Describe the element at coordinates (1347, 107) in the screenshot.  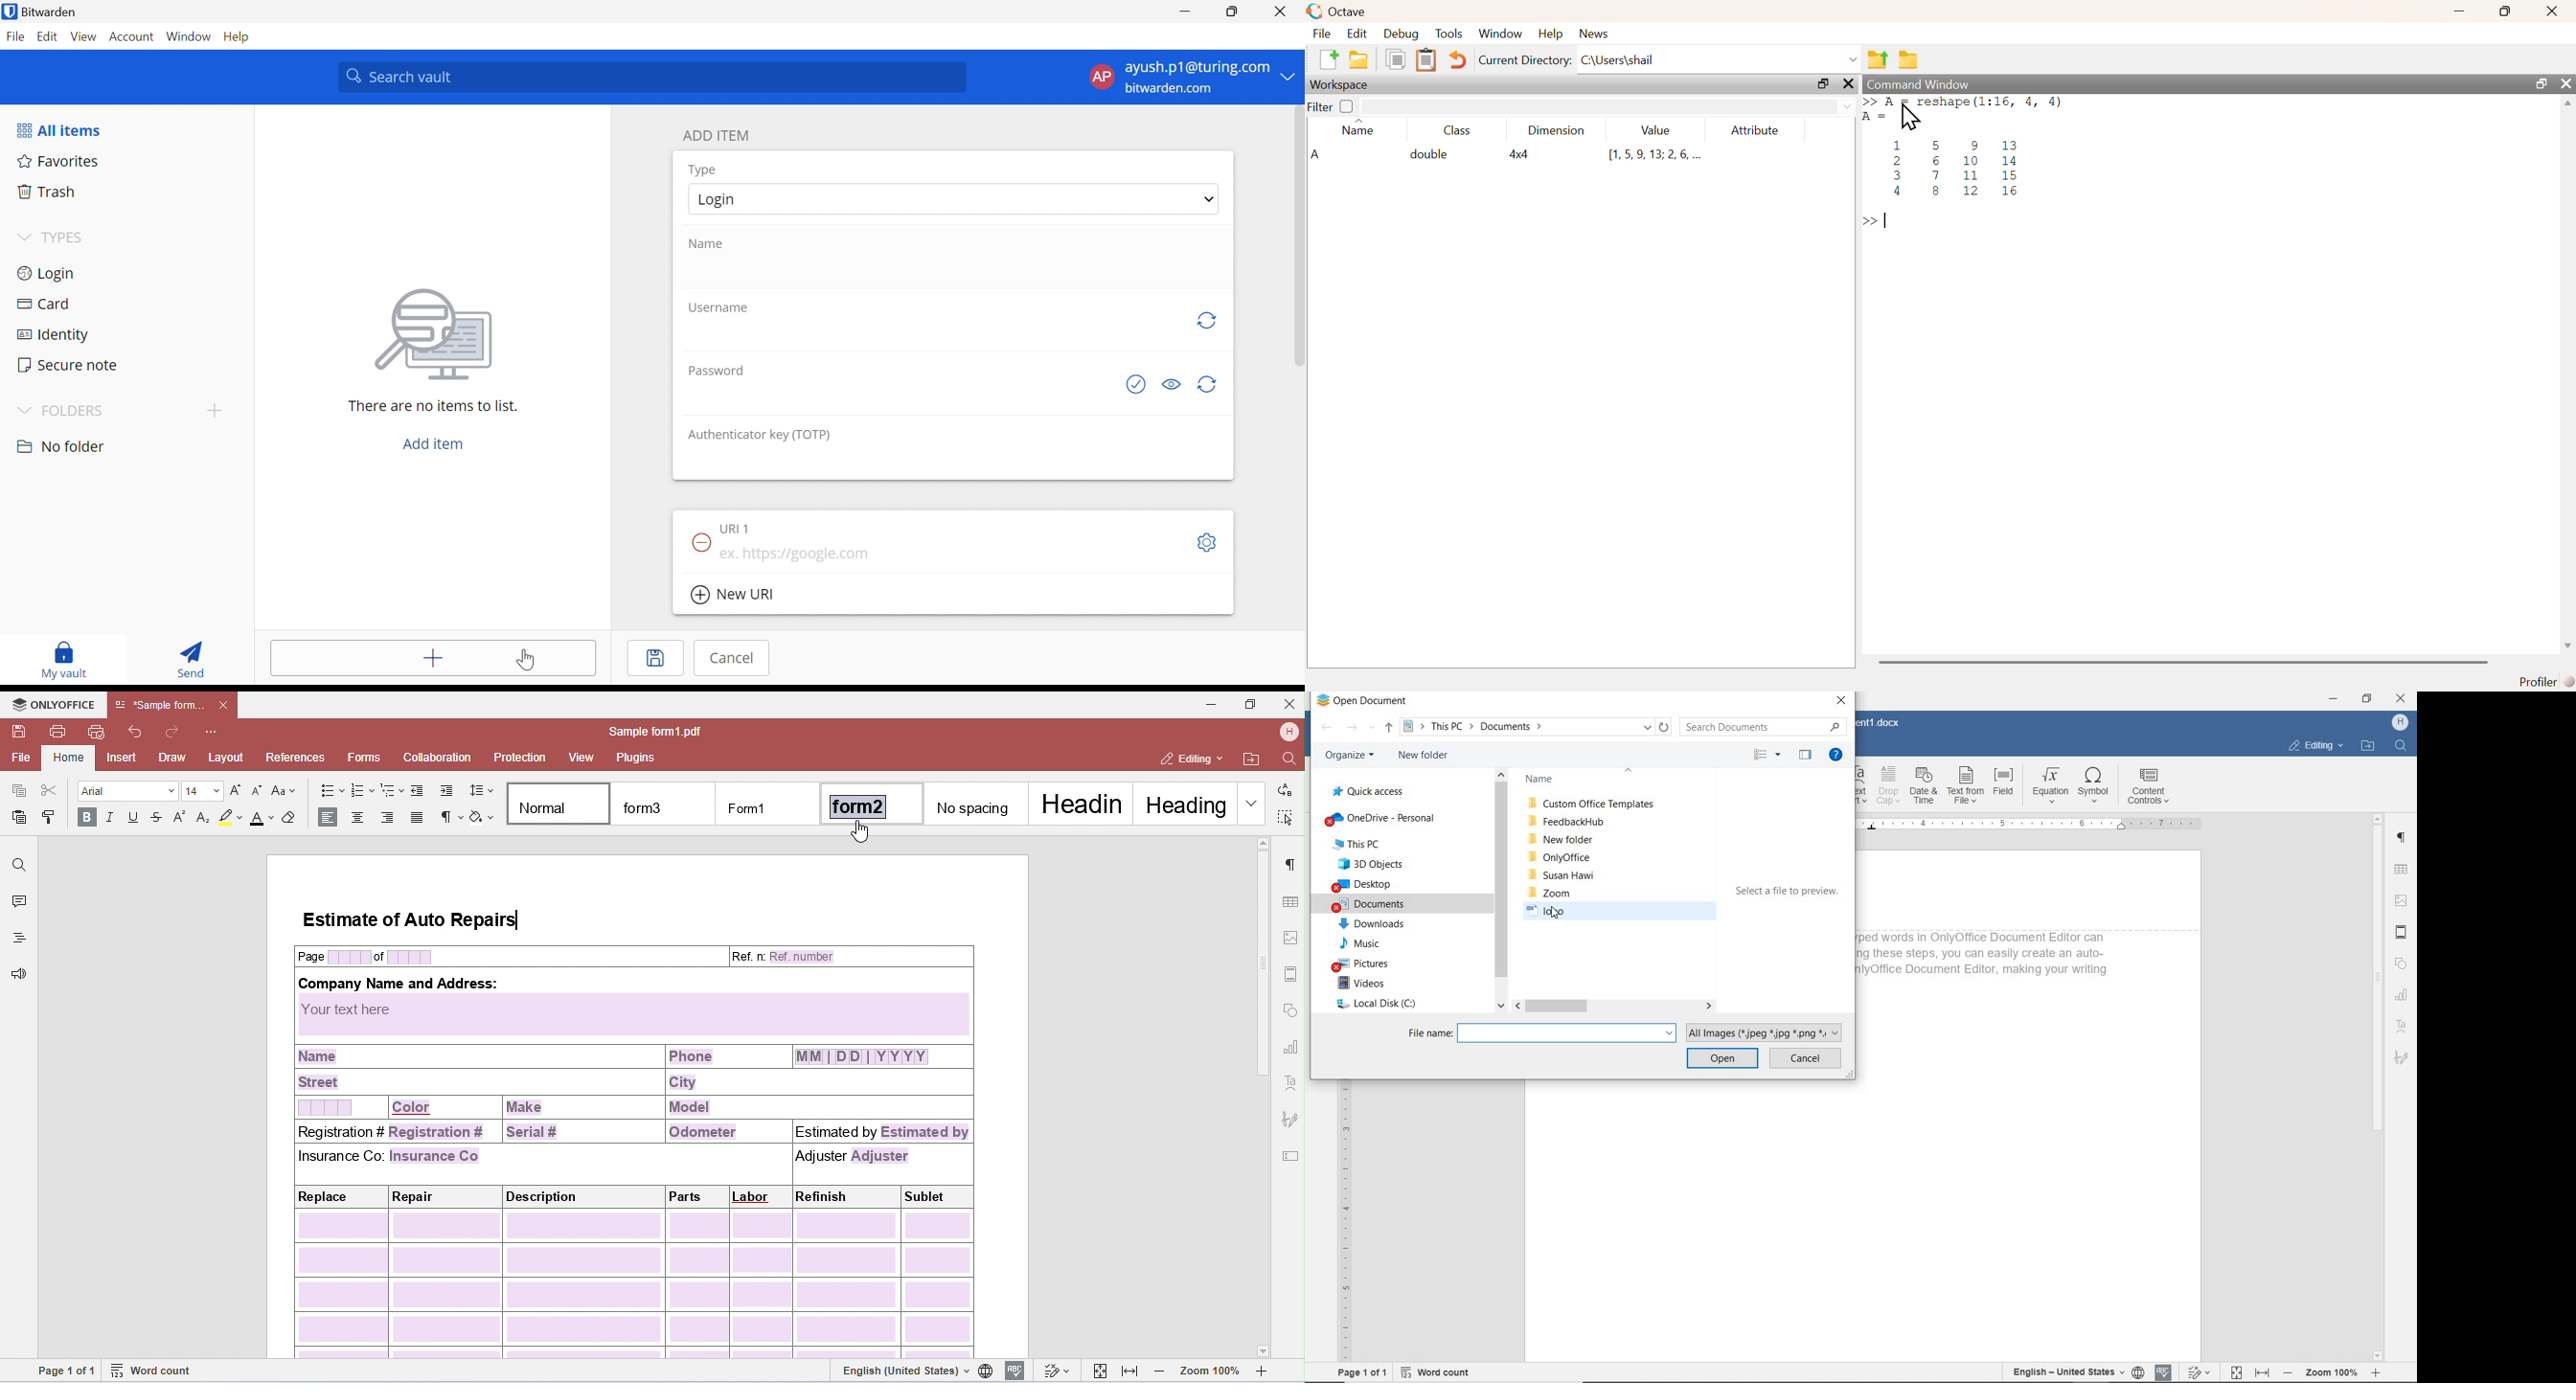
I see `off` at that location.